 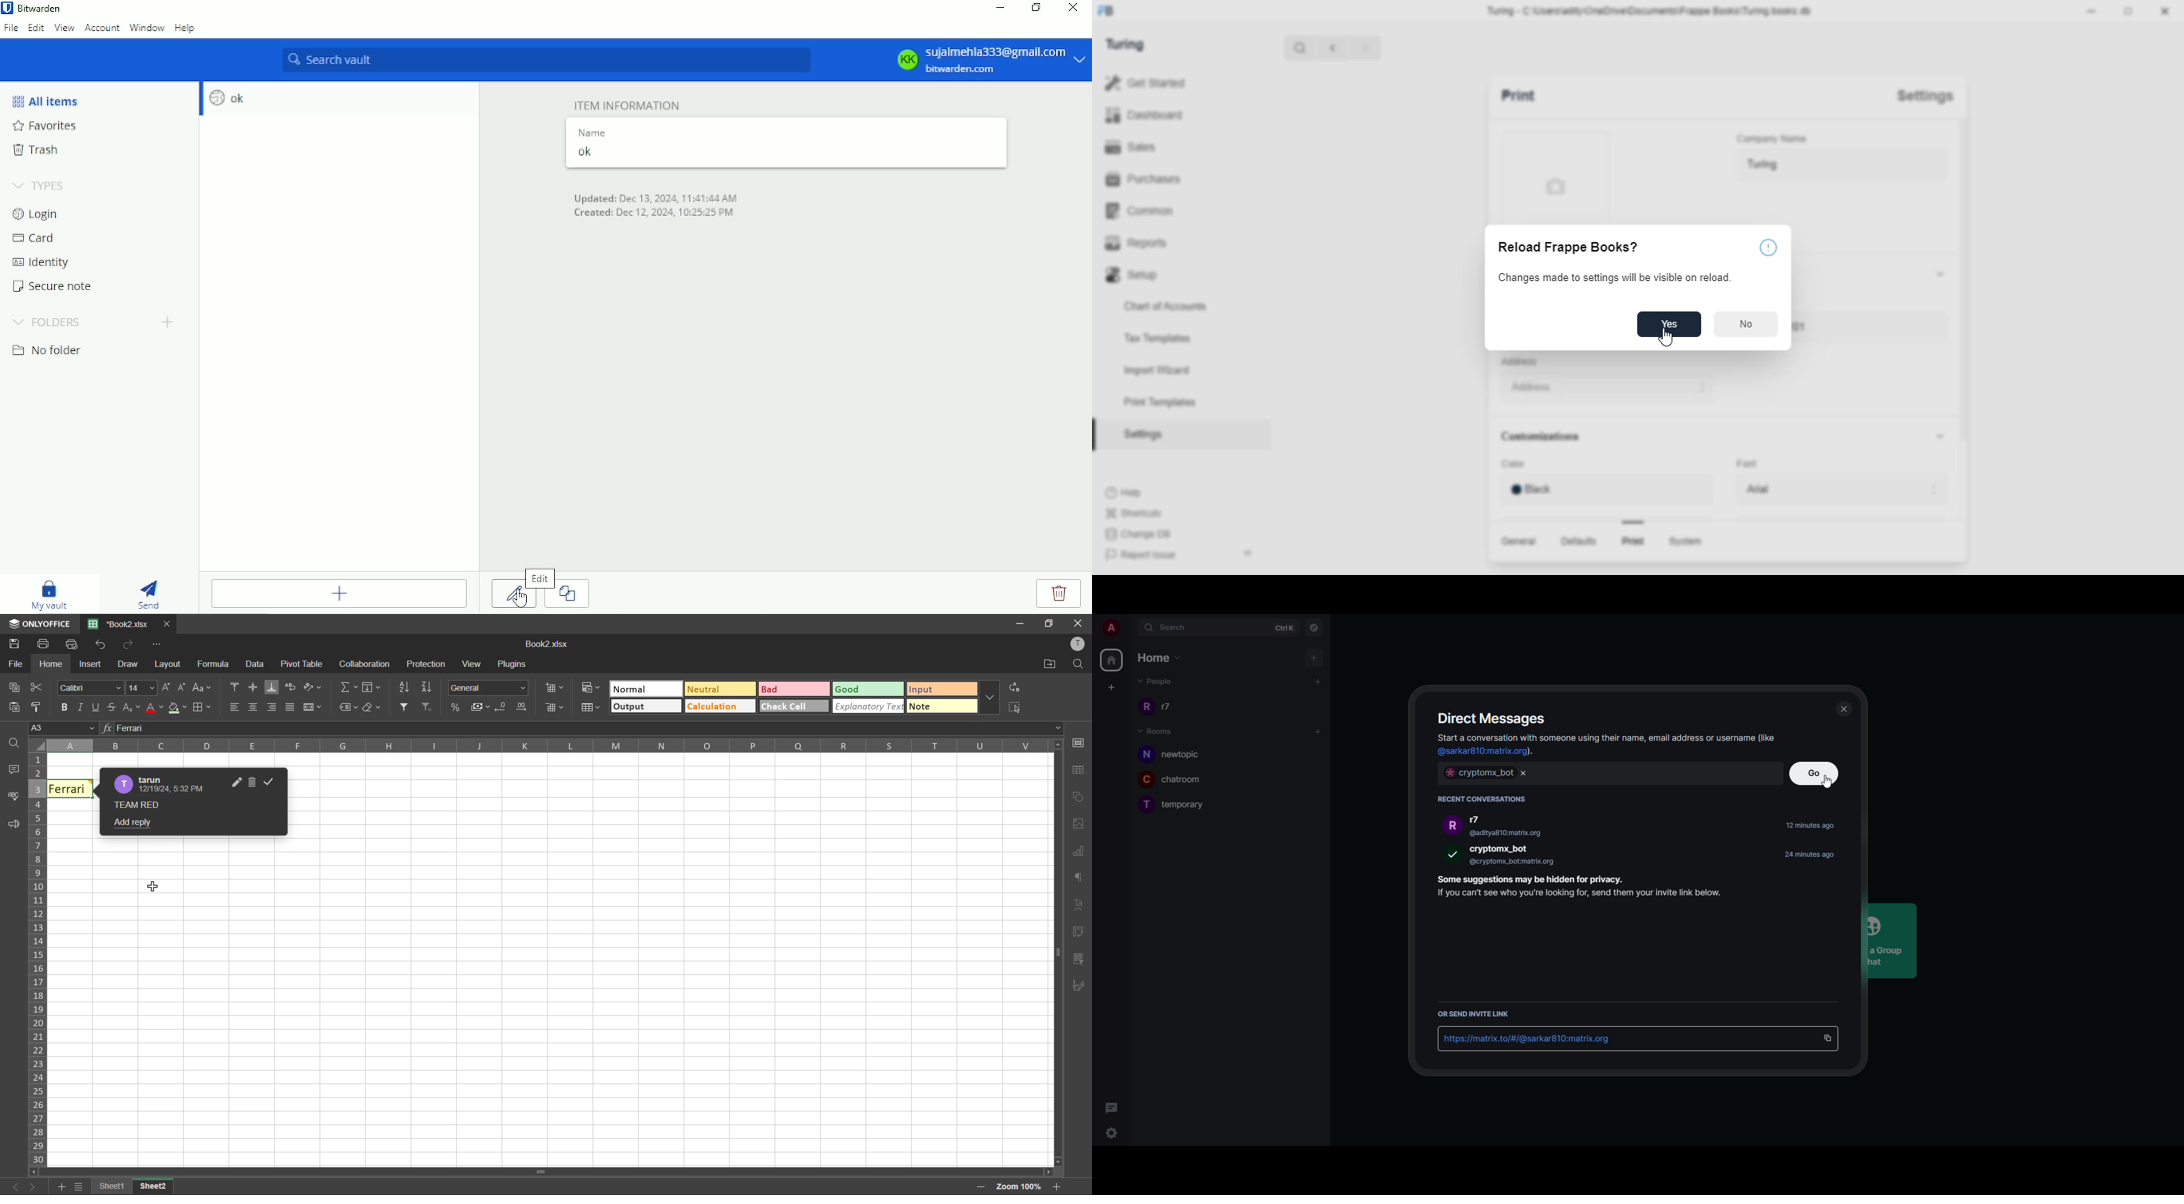 I want to click on font size, so click(x=142, y=687).